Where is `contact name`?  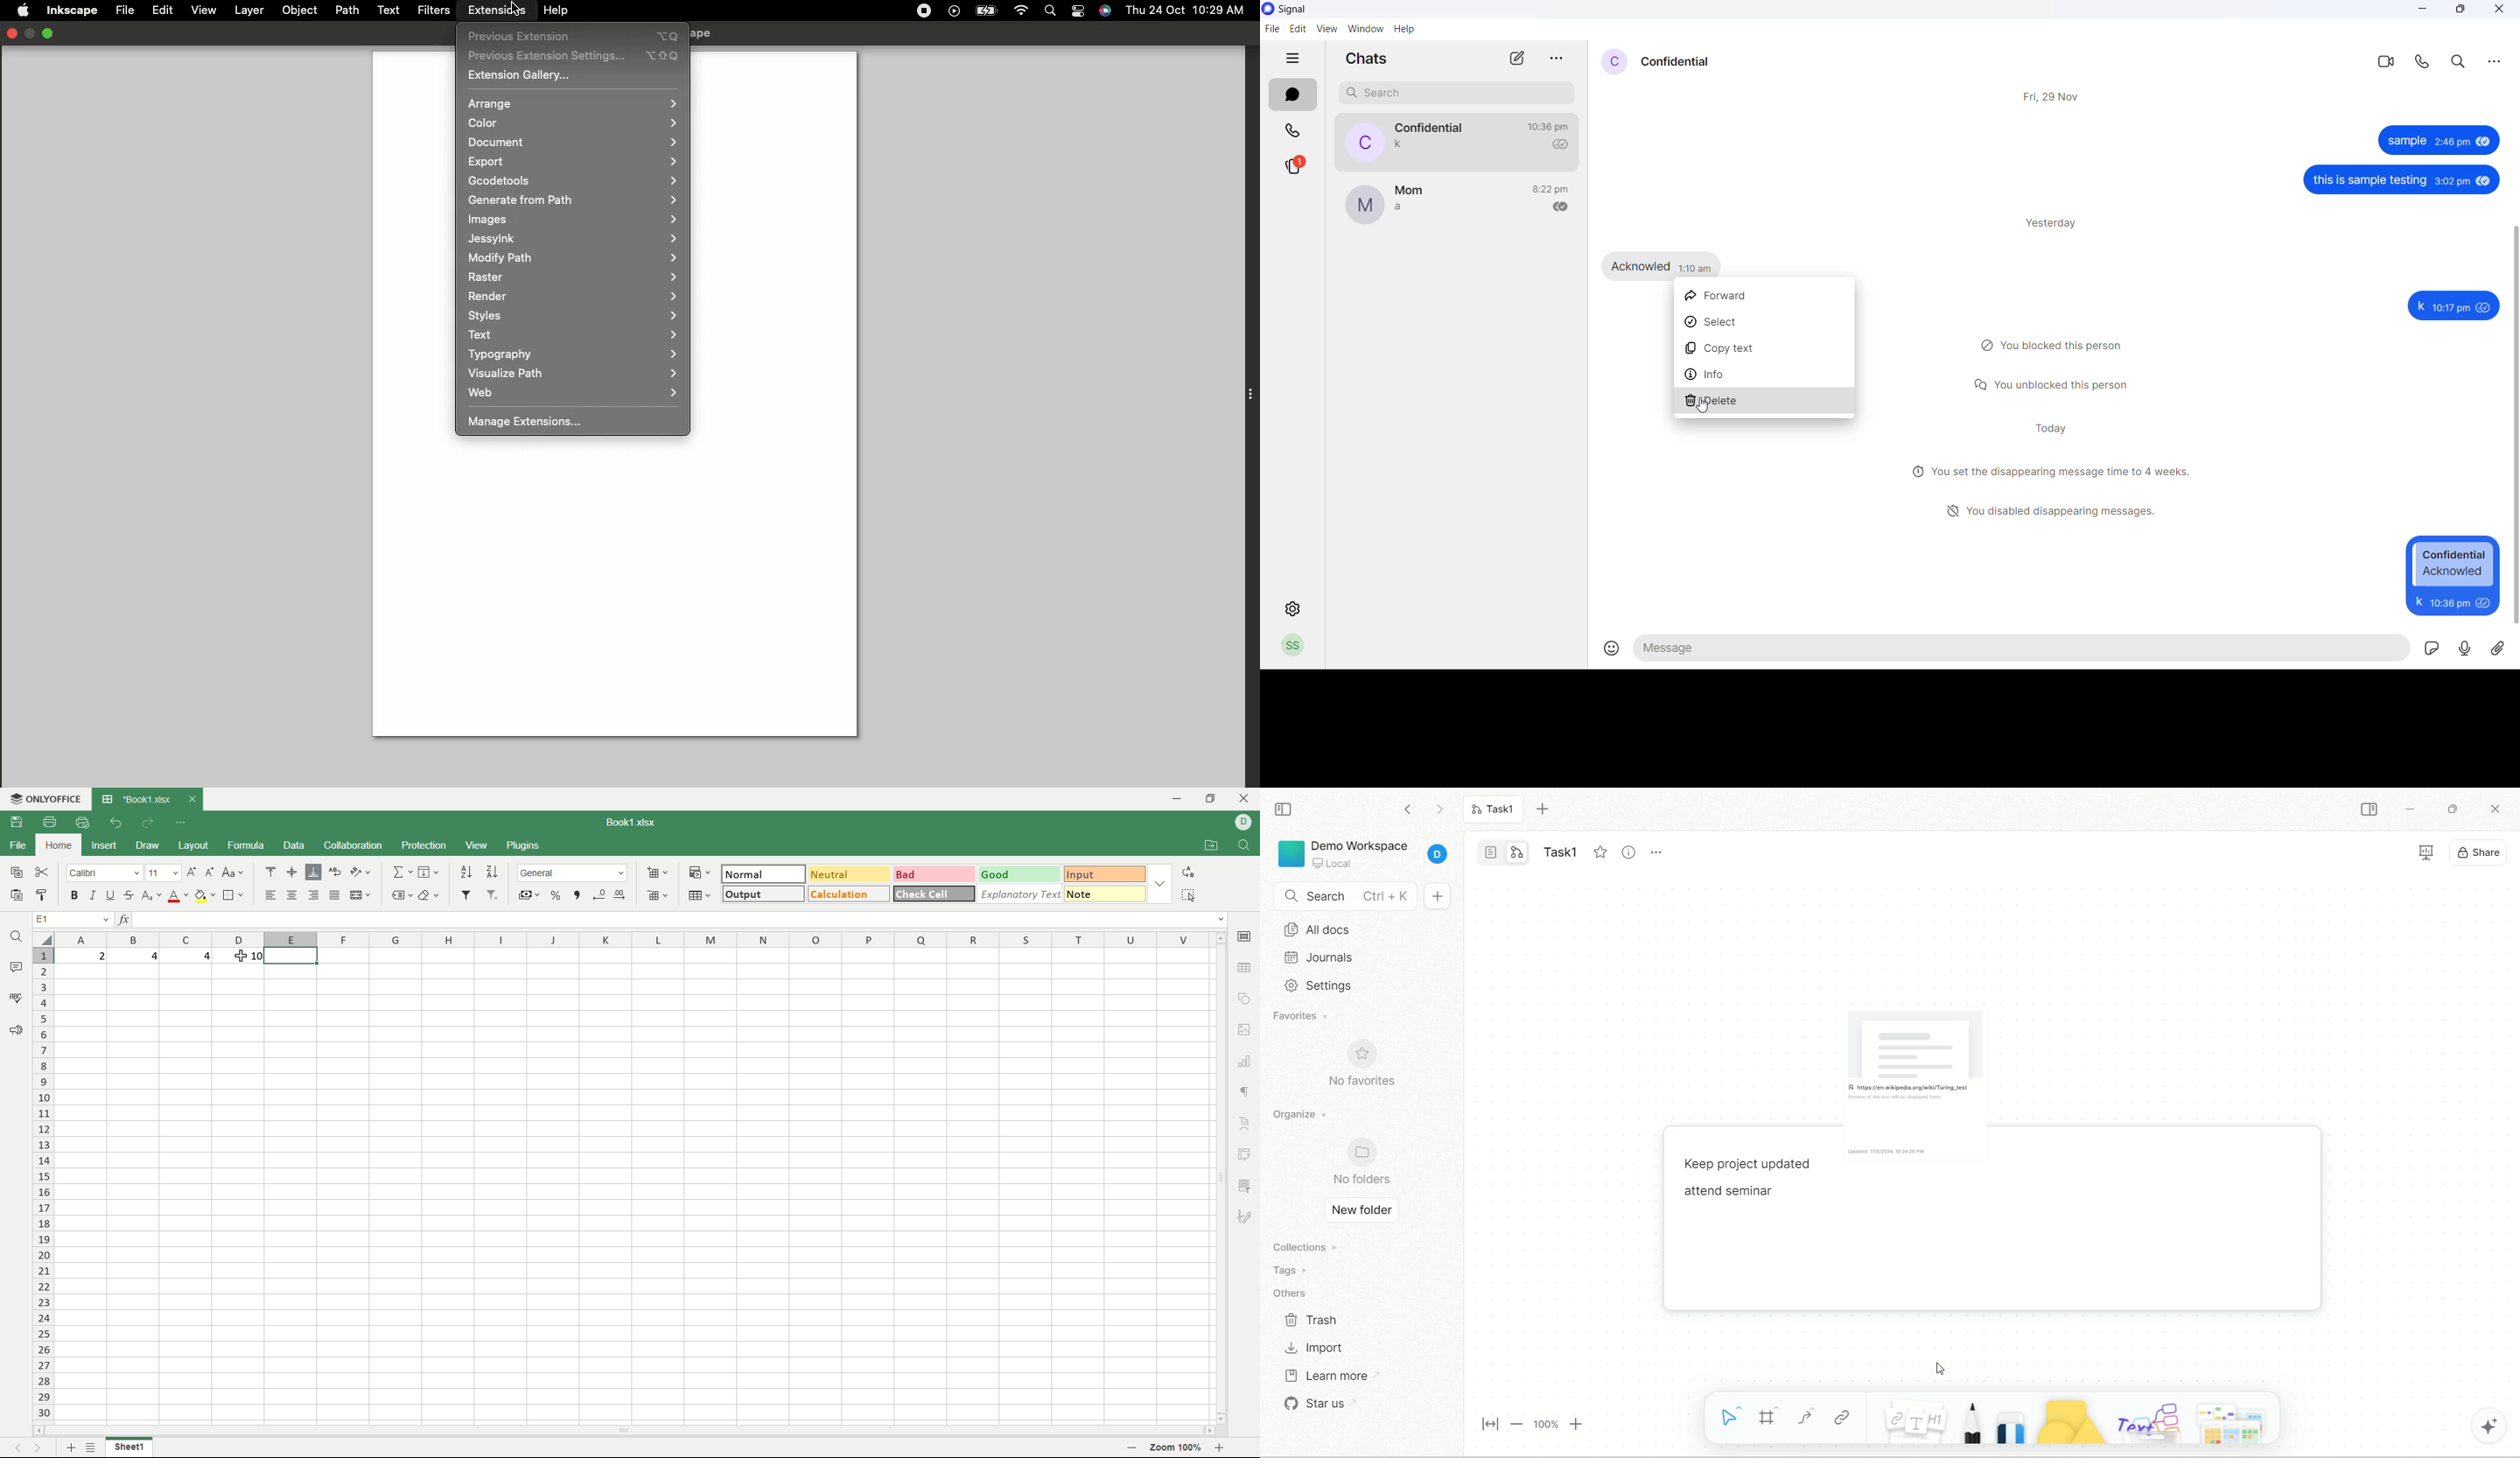 contact name is located at coordinates (1431, 128).